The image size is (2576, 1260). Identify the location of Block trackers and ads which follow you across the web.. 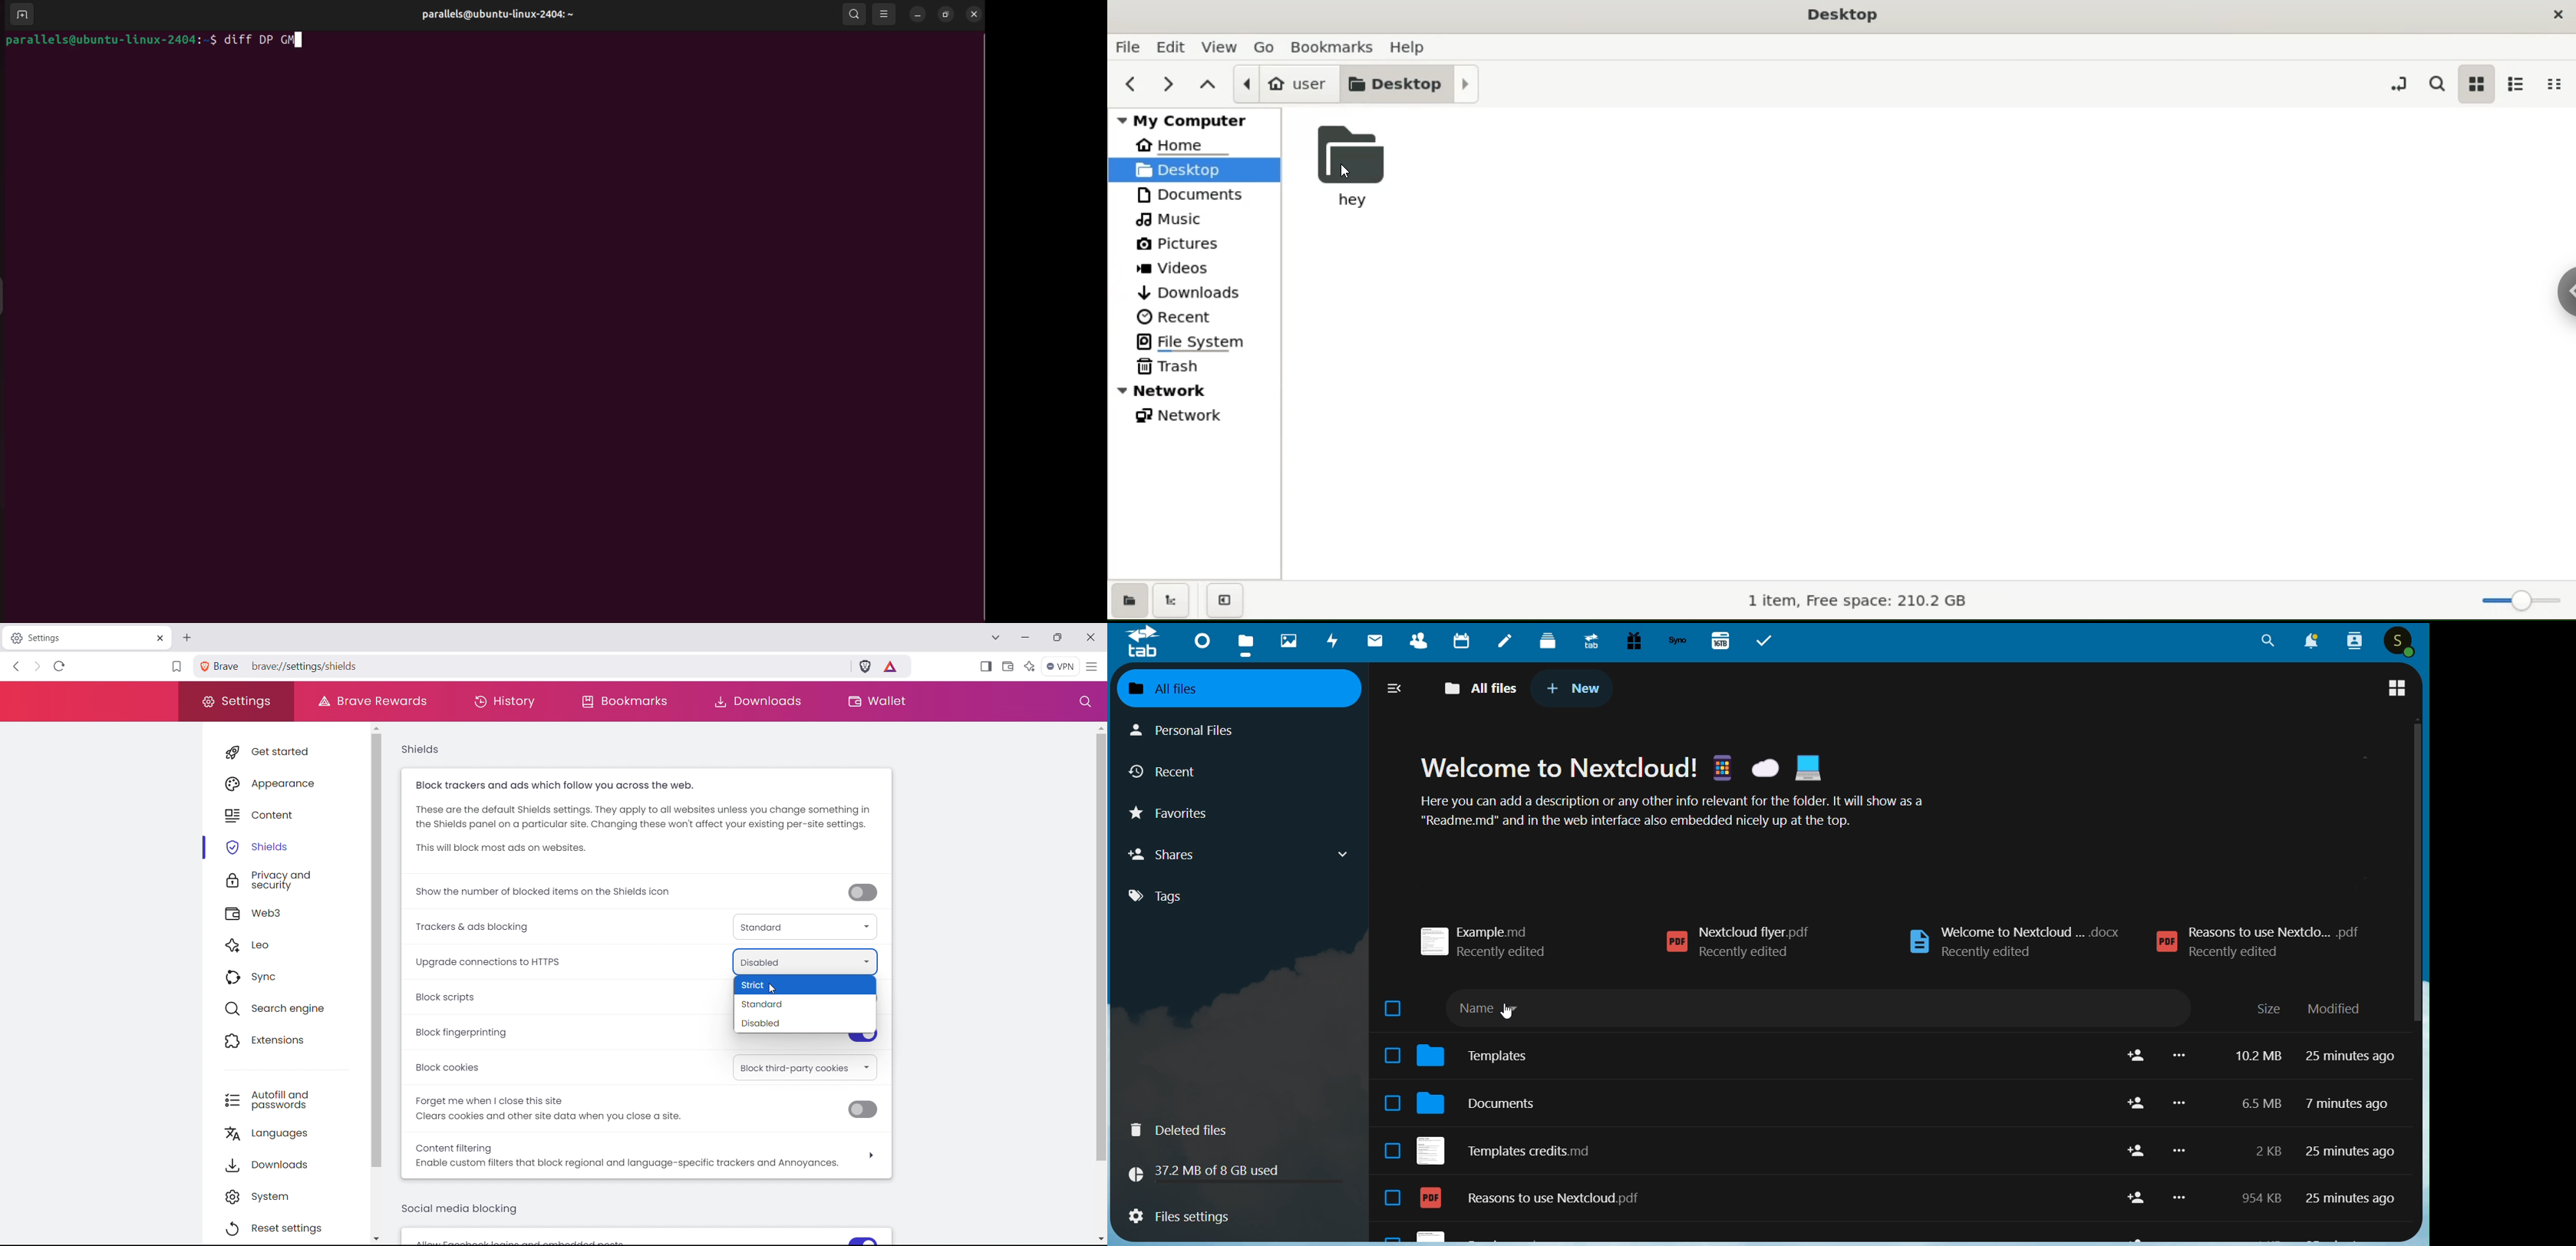
(563, 786).